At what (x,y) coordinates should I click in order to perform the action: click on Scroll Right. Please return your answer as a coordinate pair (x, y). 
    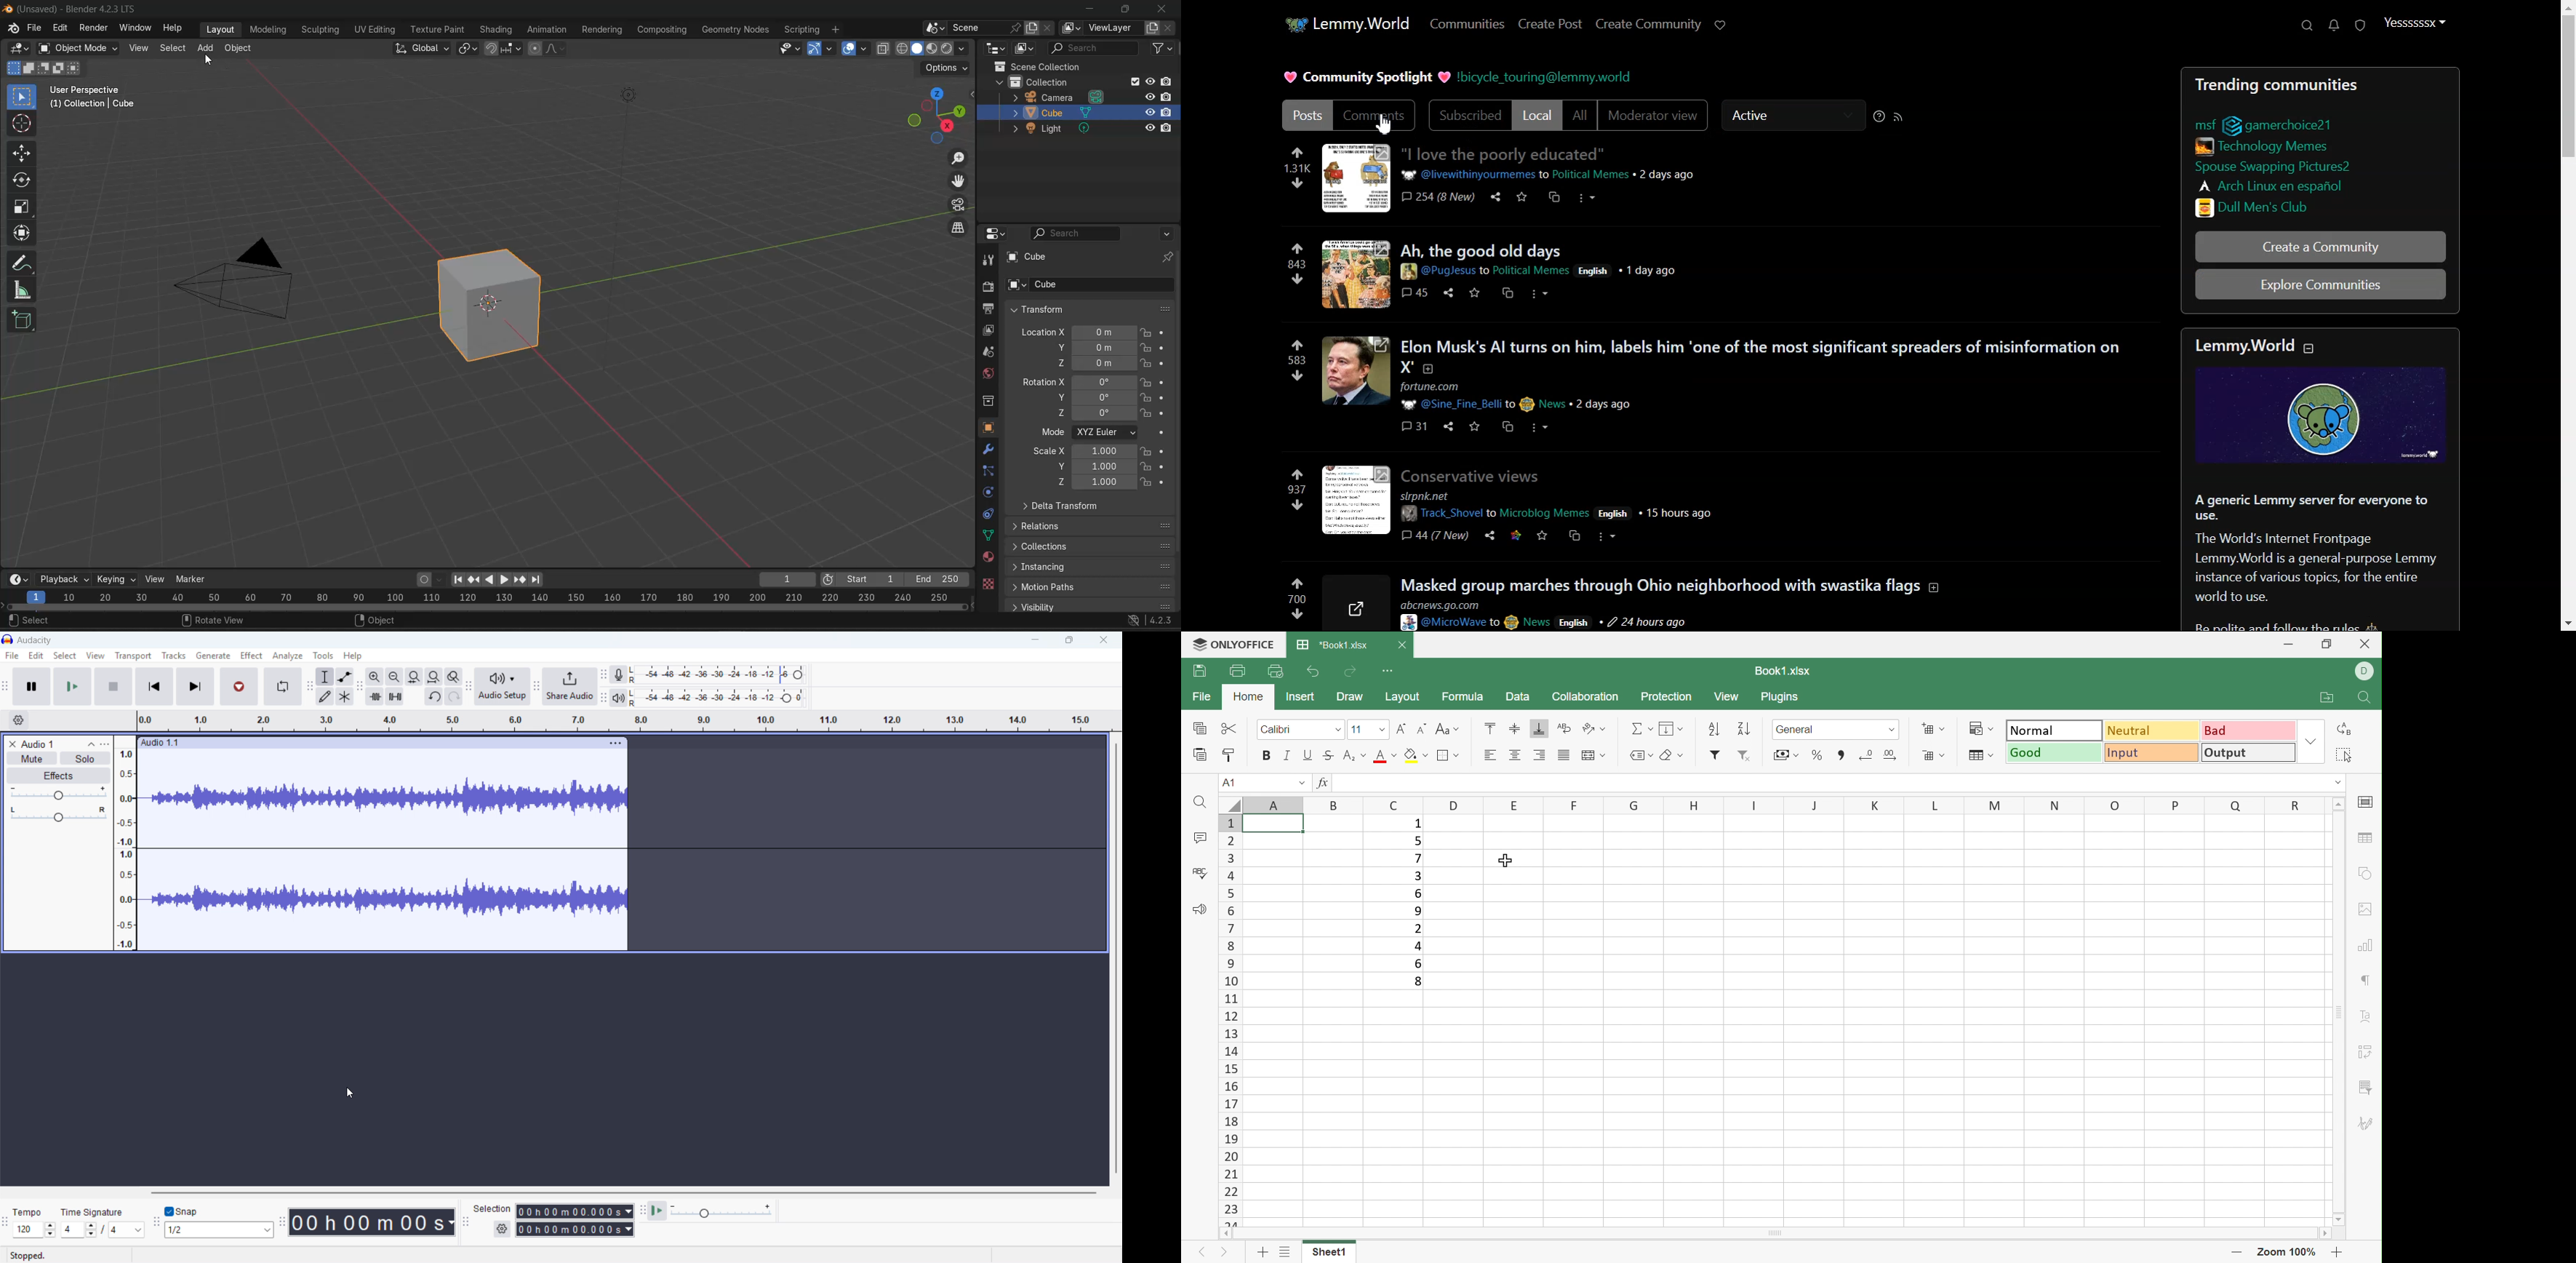
    Looking at the image, I should click on (2325, 1233).